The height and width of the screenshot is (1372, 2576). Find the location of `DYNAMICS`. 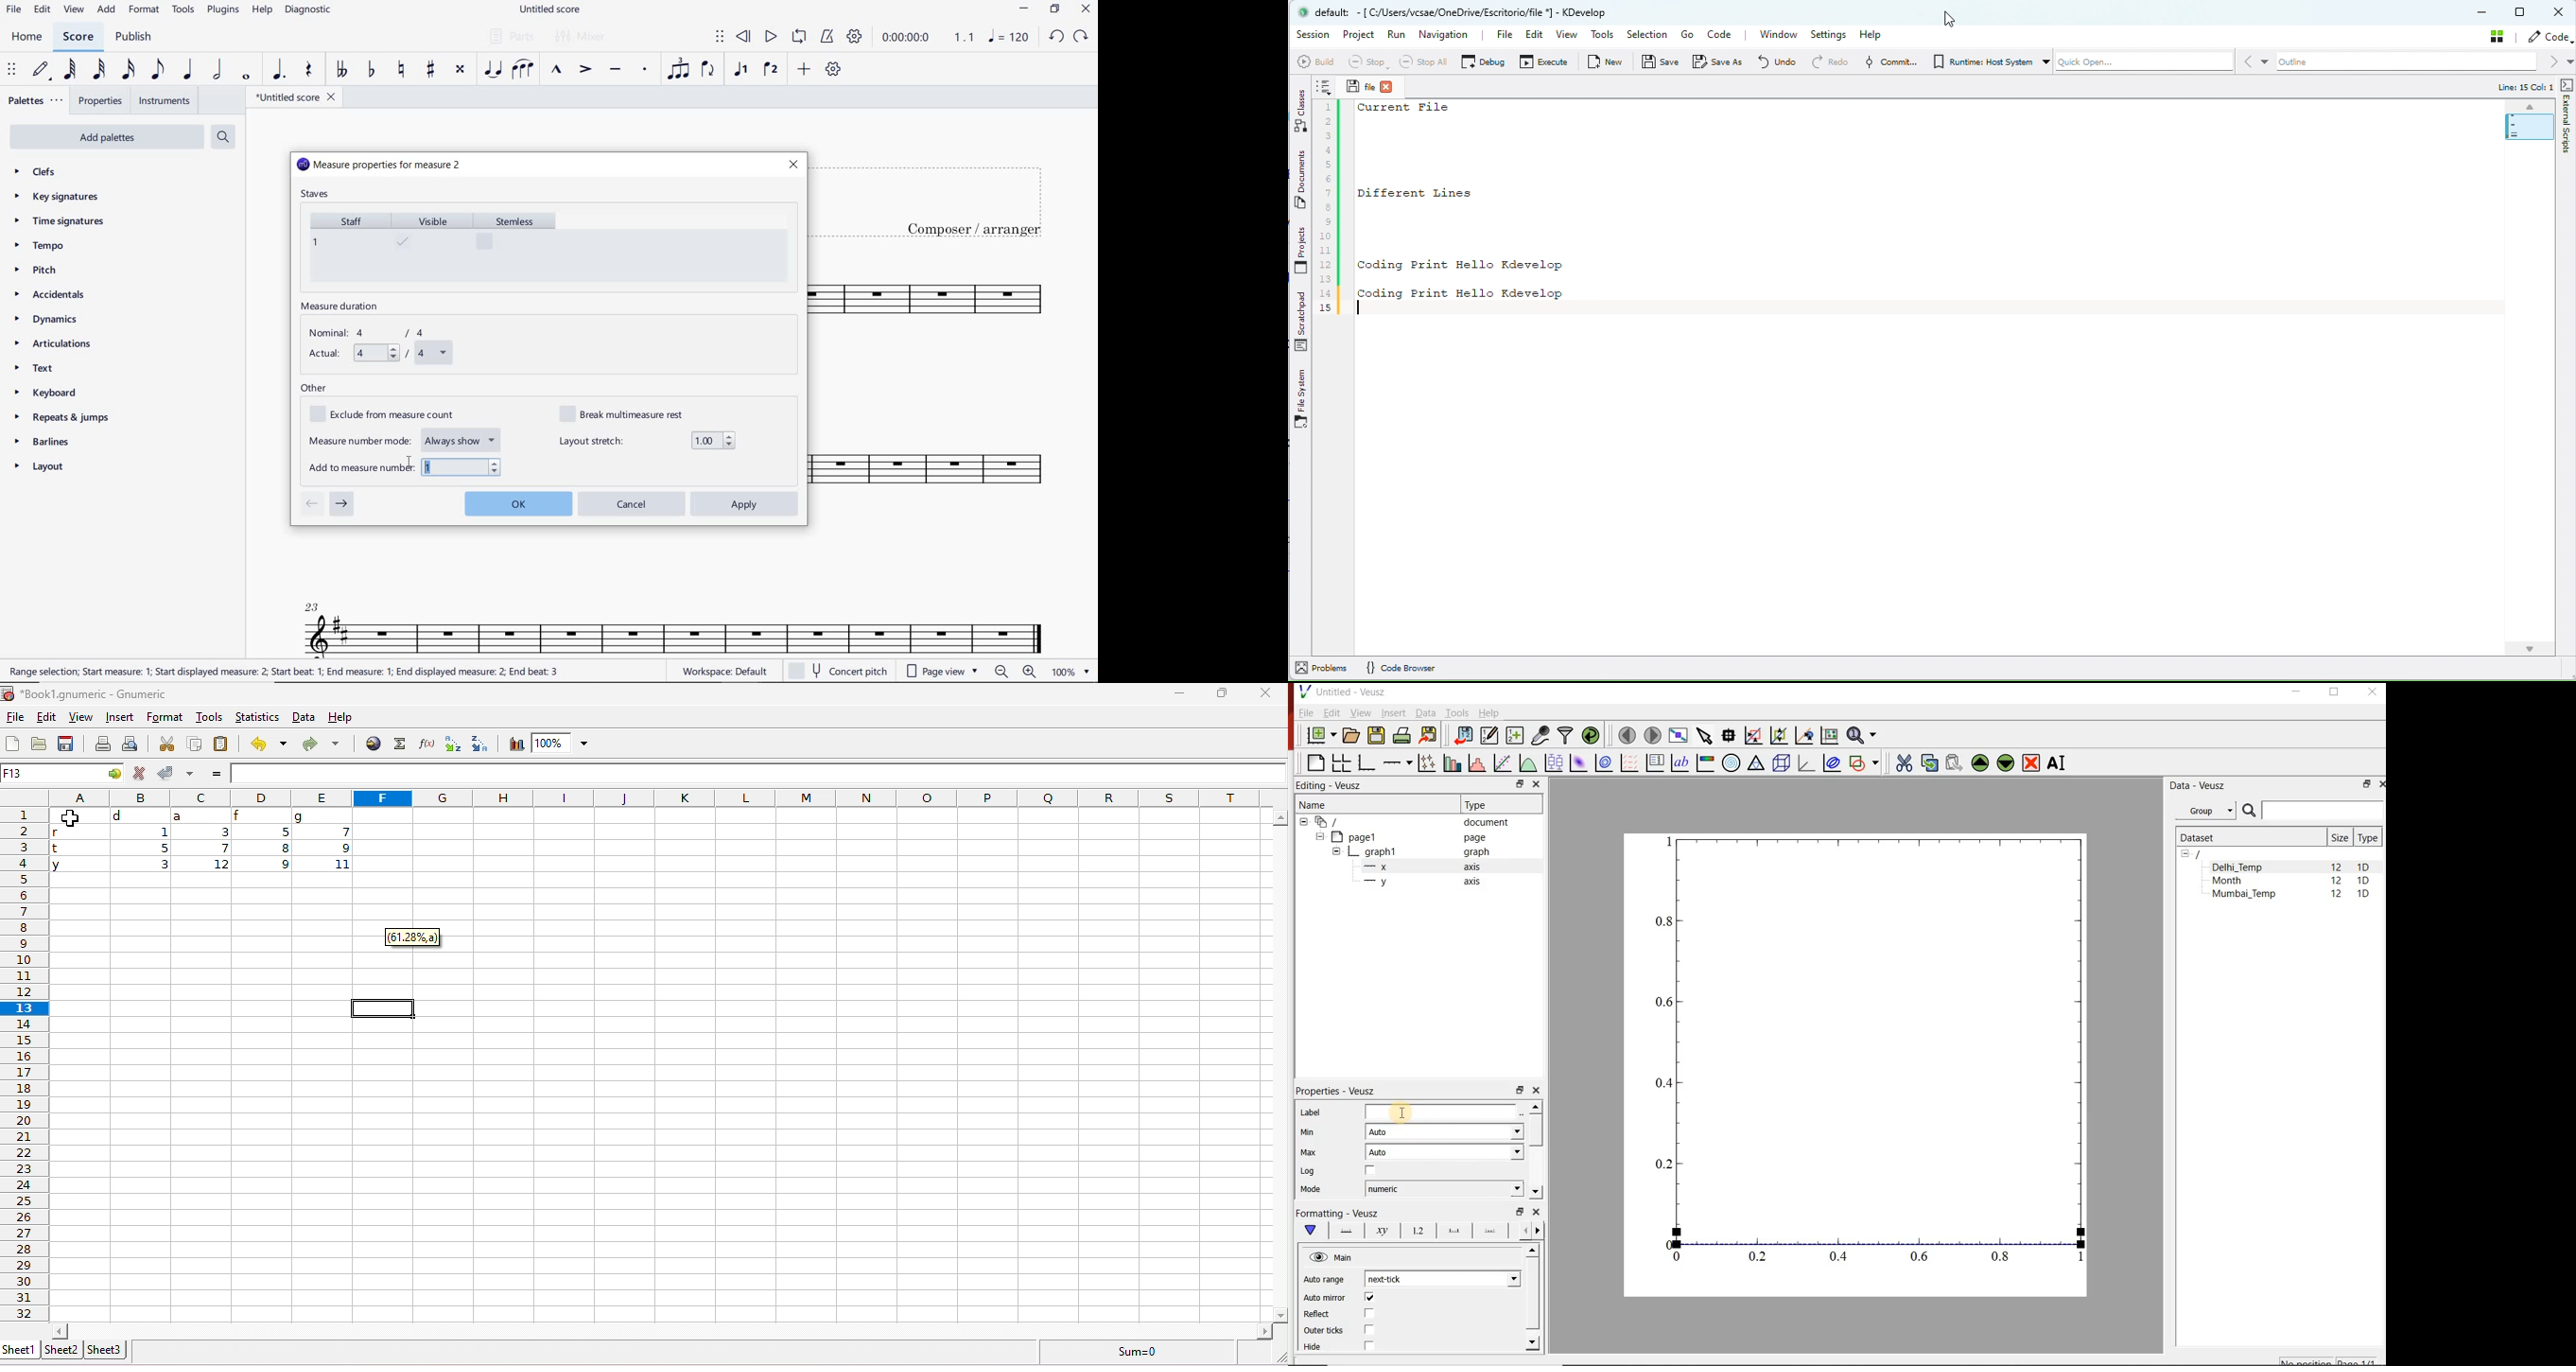

DYNAMICS is located at coordinates (52, 320).